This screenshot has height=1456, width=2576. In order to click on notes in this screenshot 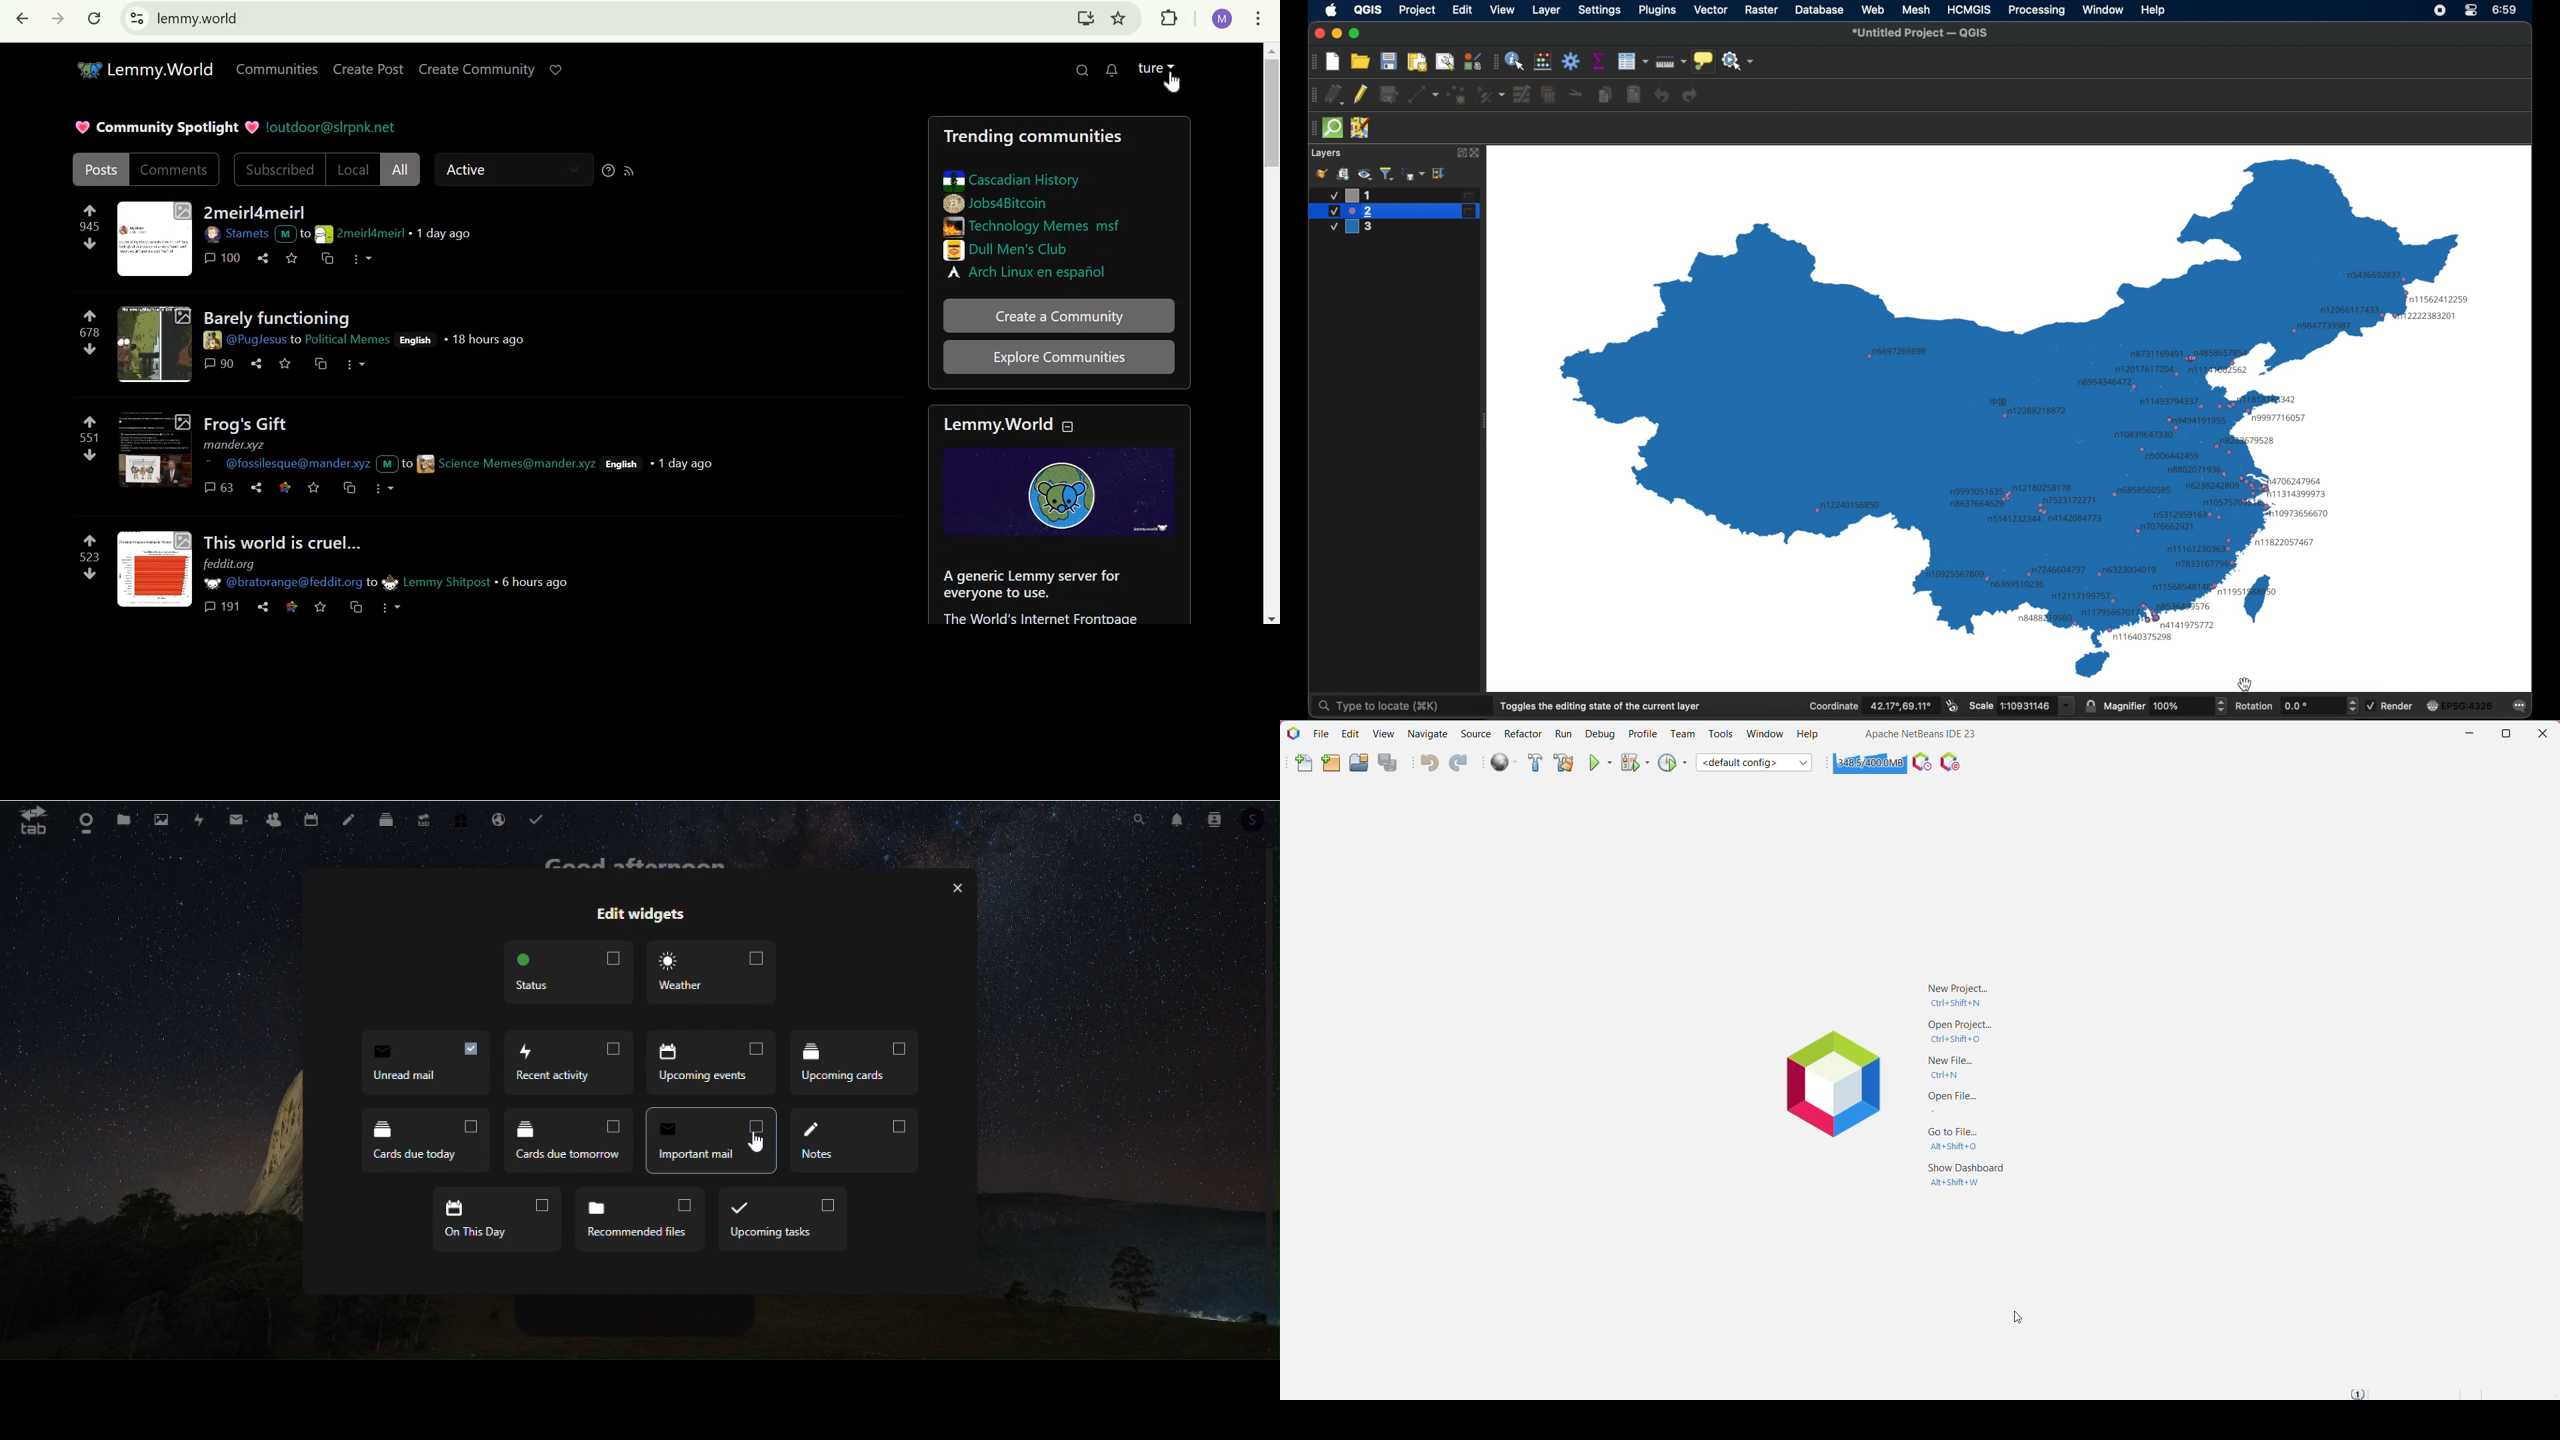, I will do `click(348, 818)`.